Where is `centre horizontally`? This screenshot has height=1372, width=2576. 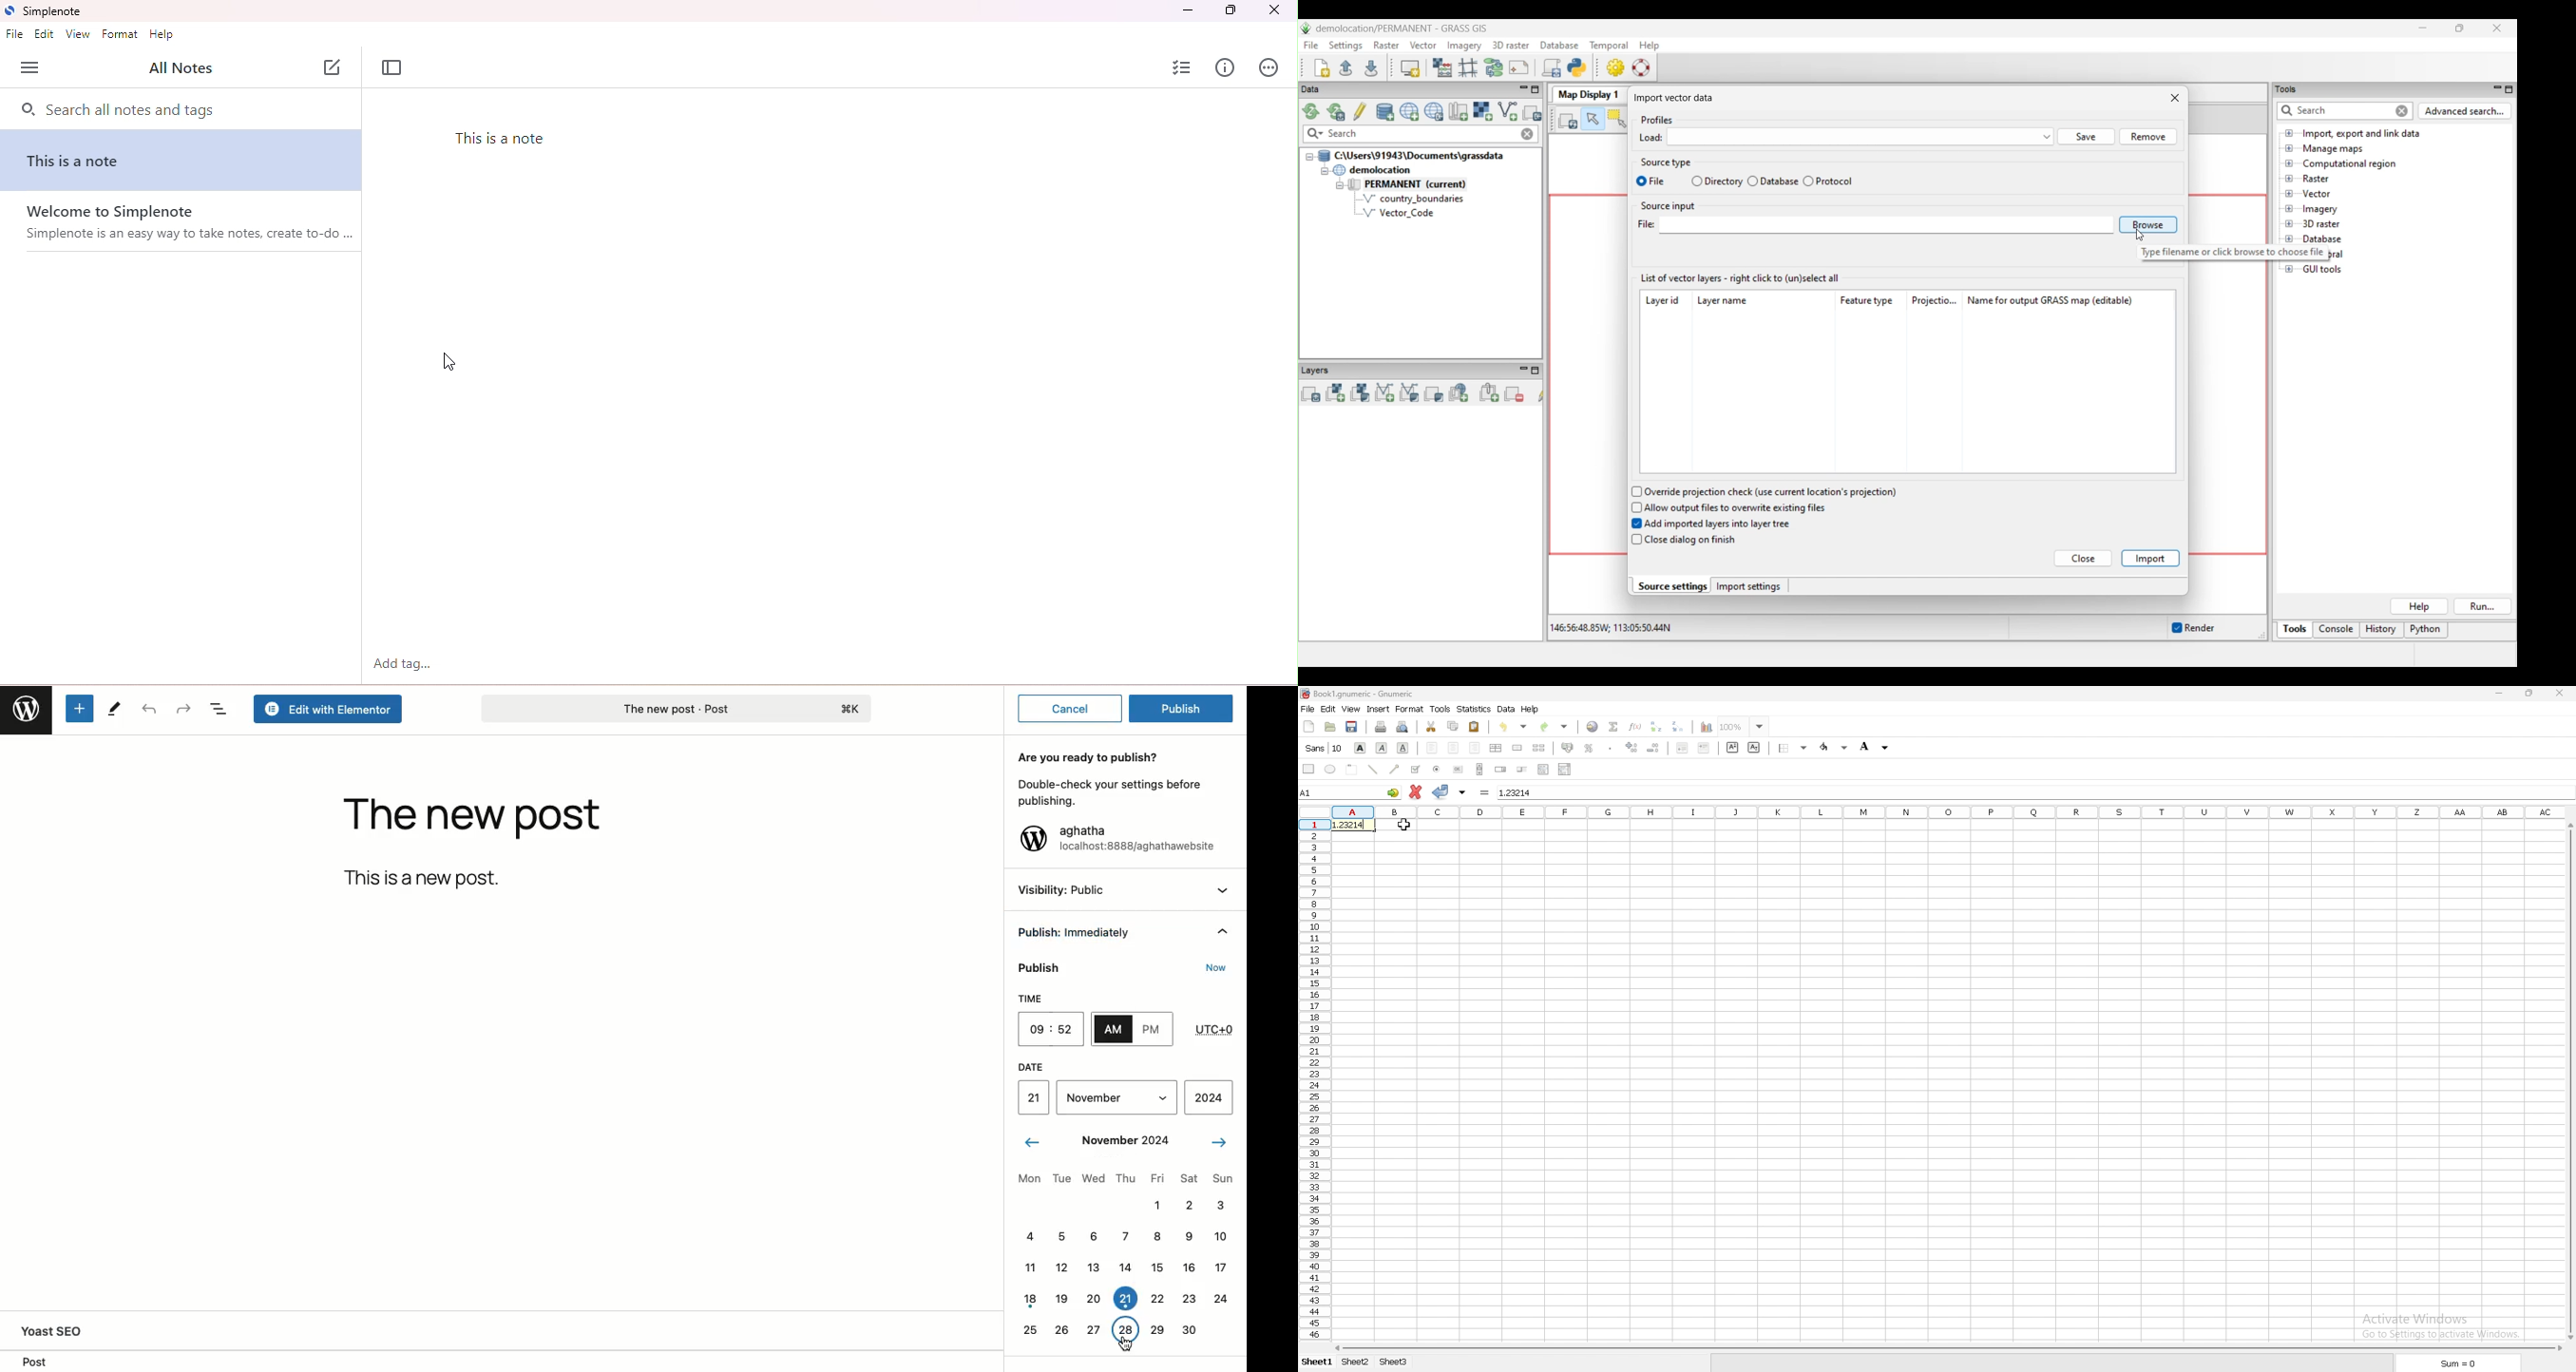
centre horizontally is located at coordinates (1496, 748).